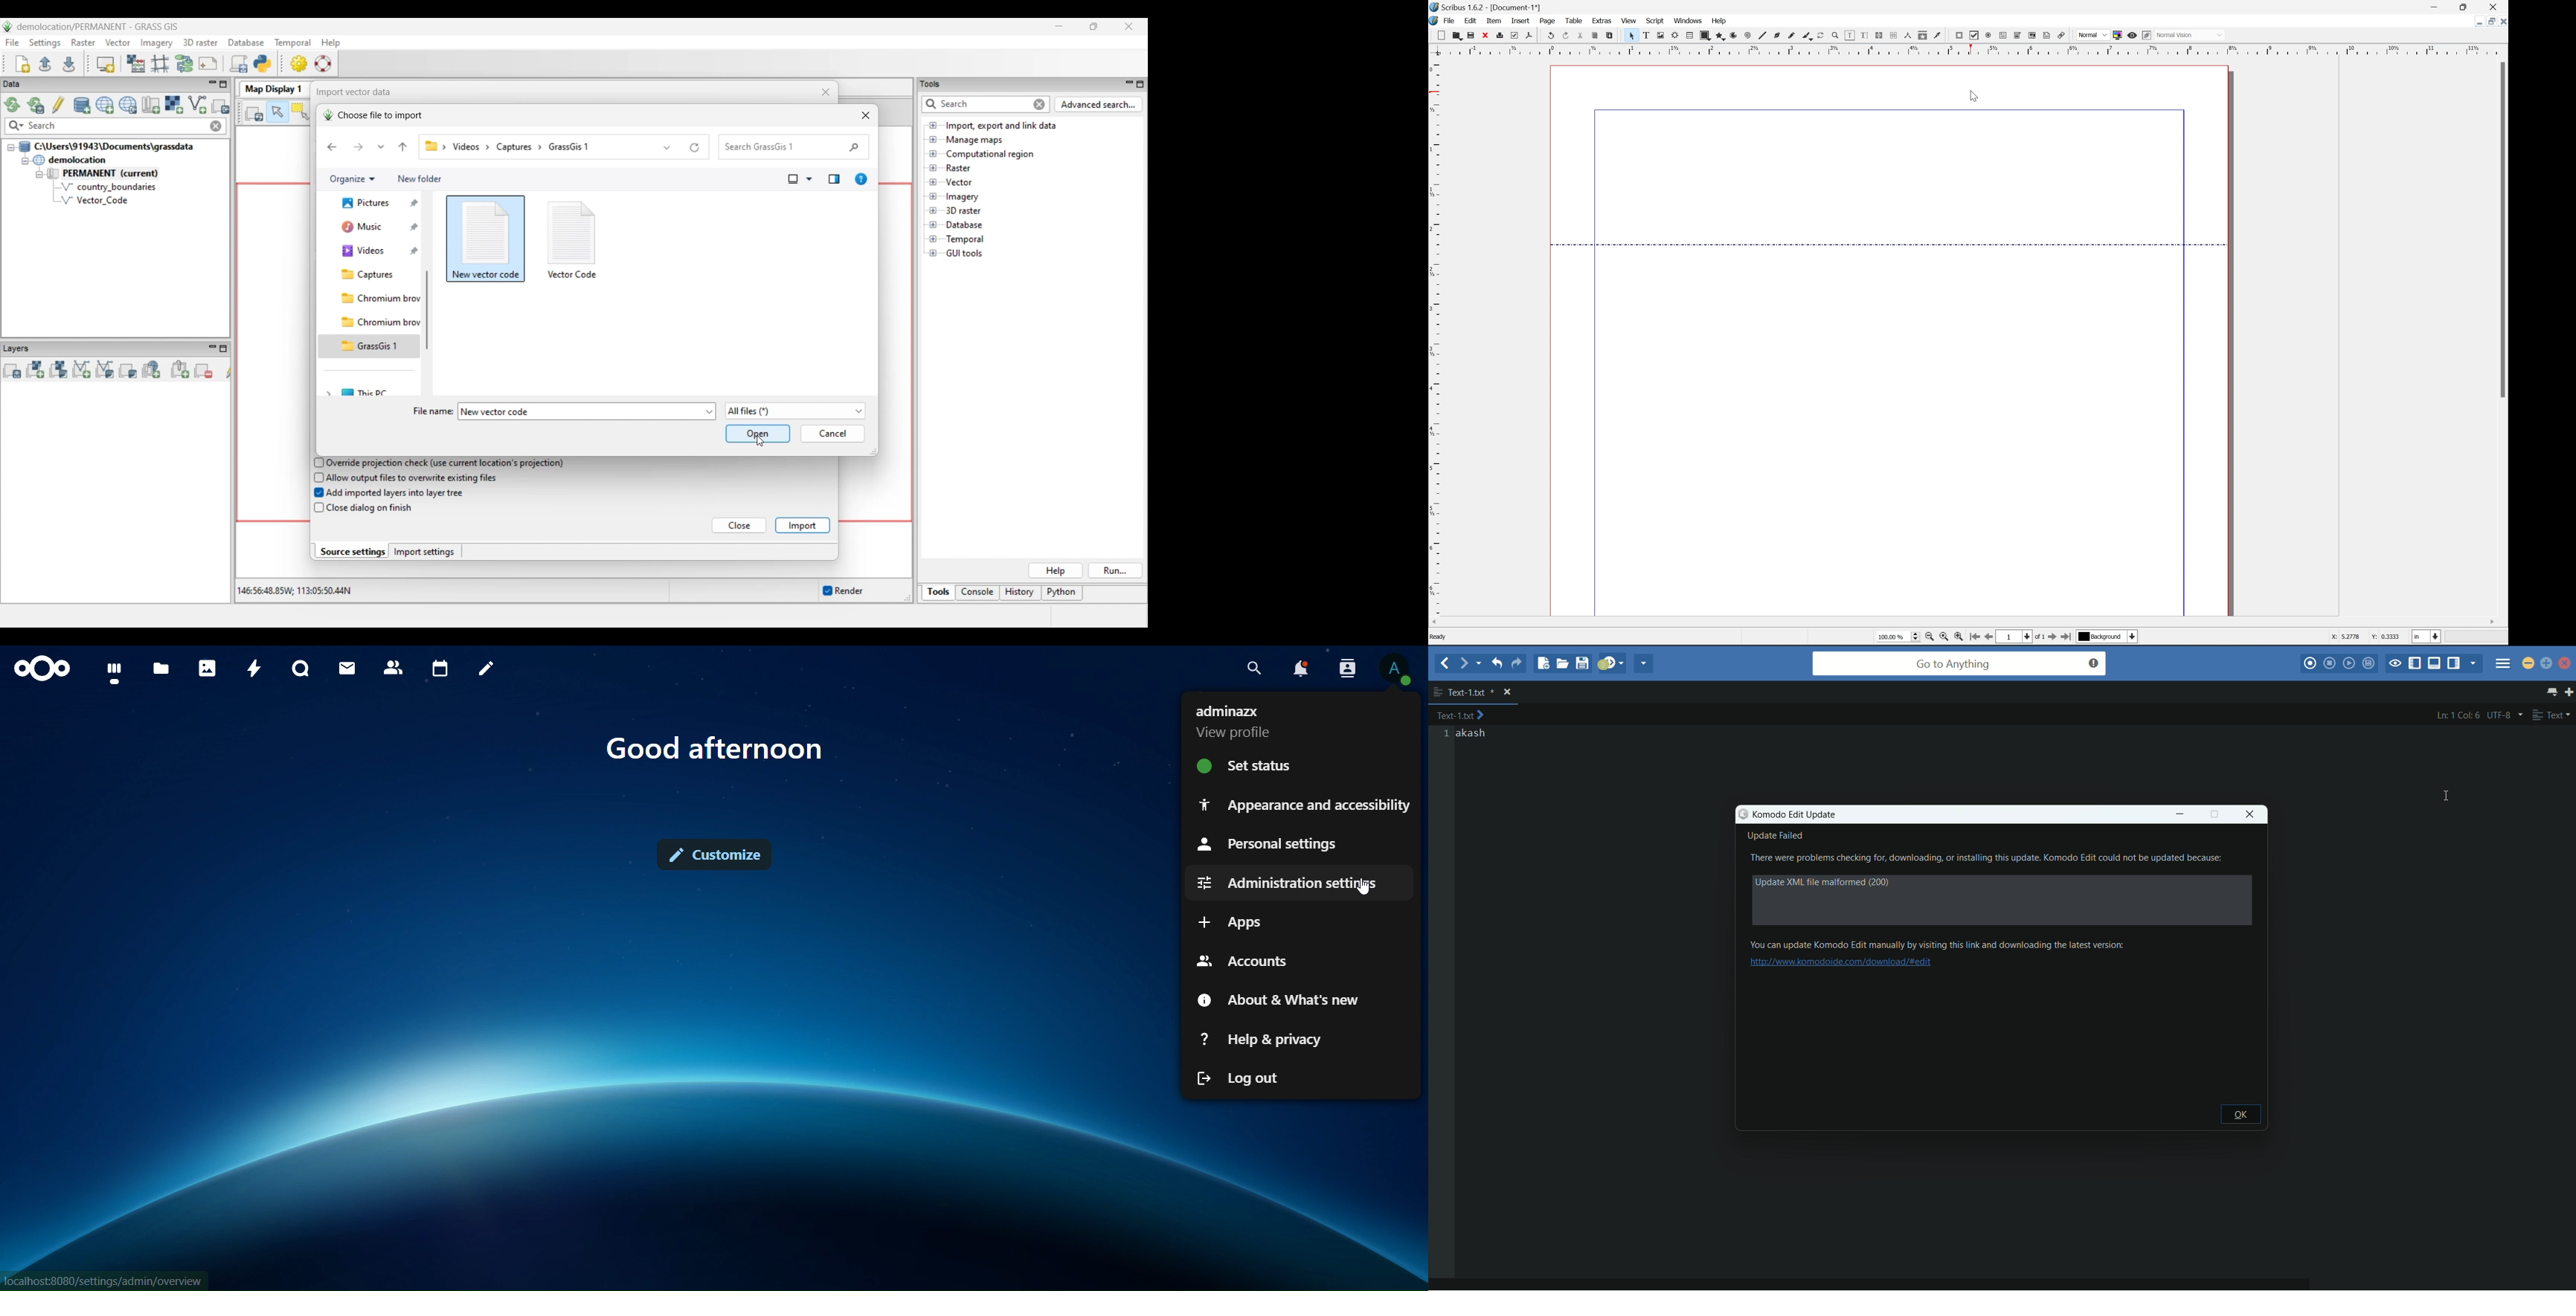 This screenshot has height=1316, width=2576. Describe the element at coordinates (1346, 670) in the screenshot. I see `search contacts` at that location.